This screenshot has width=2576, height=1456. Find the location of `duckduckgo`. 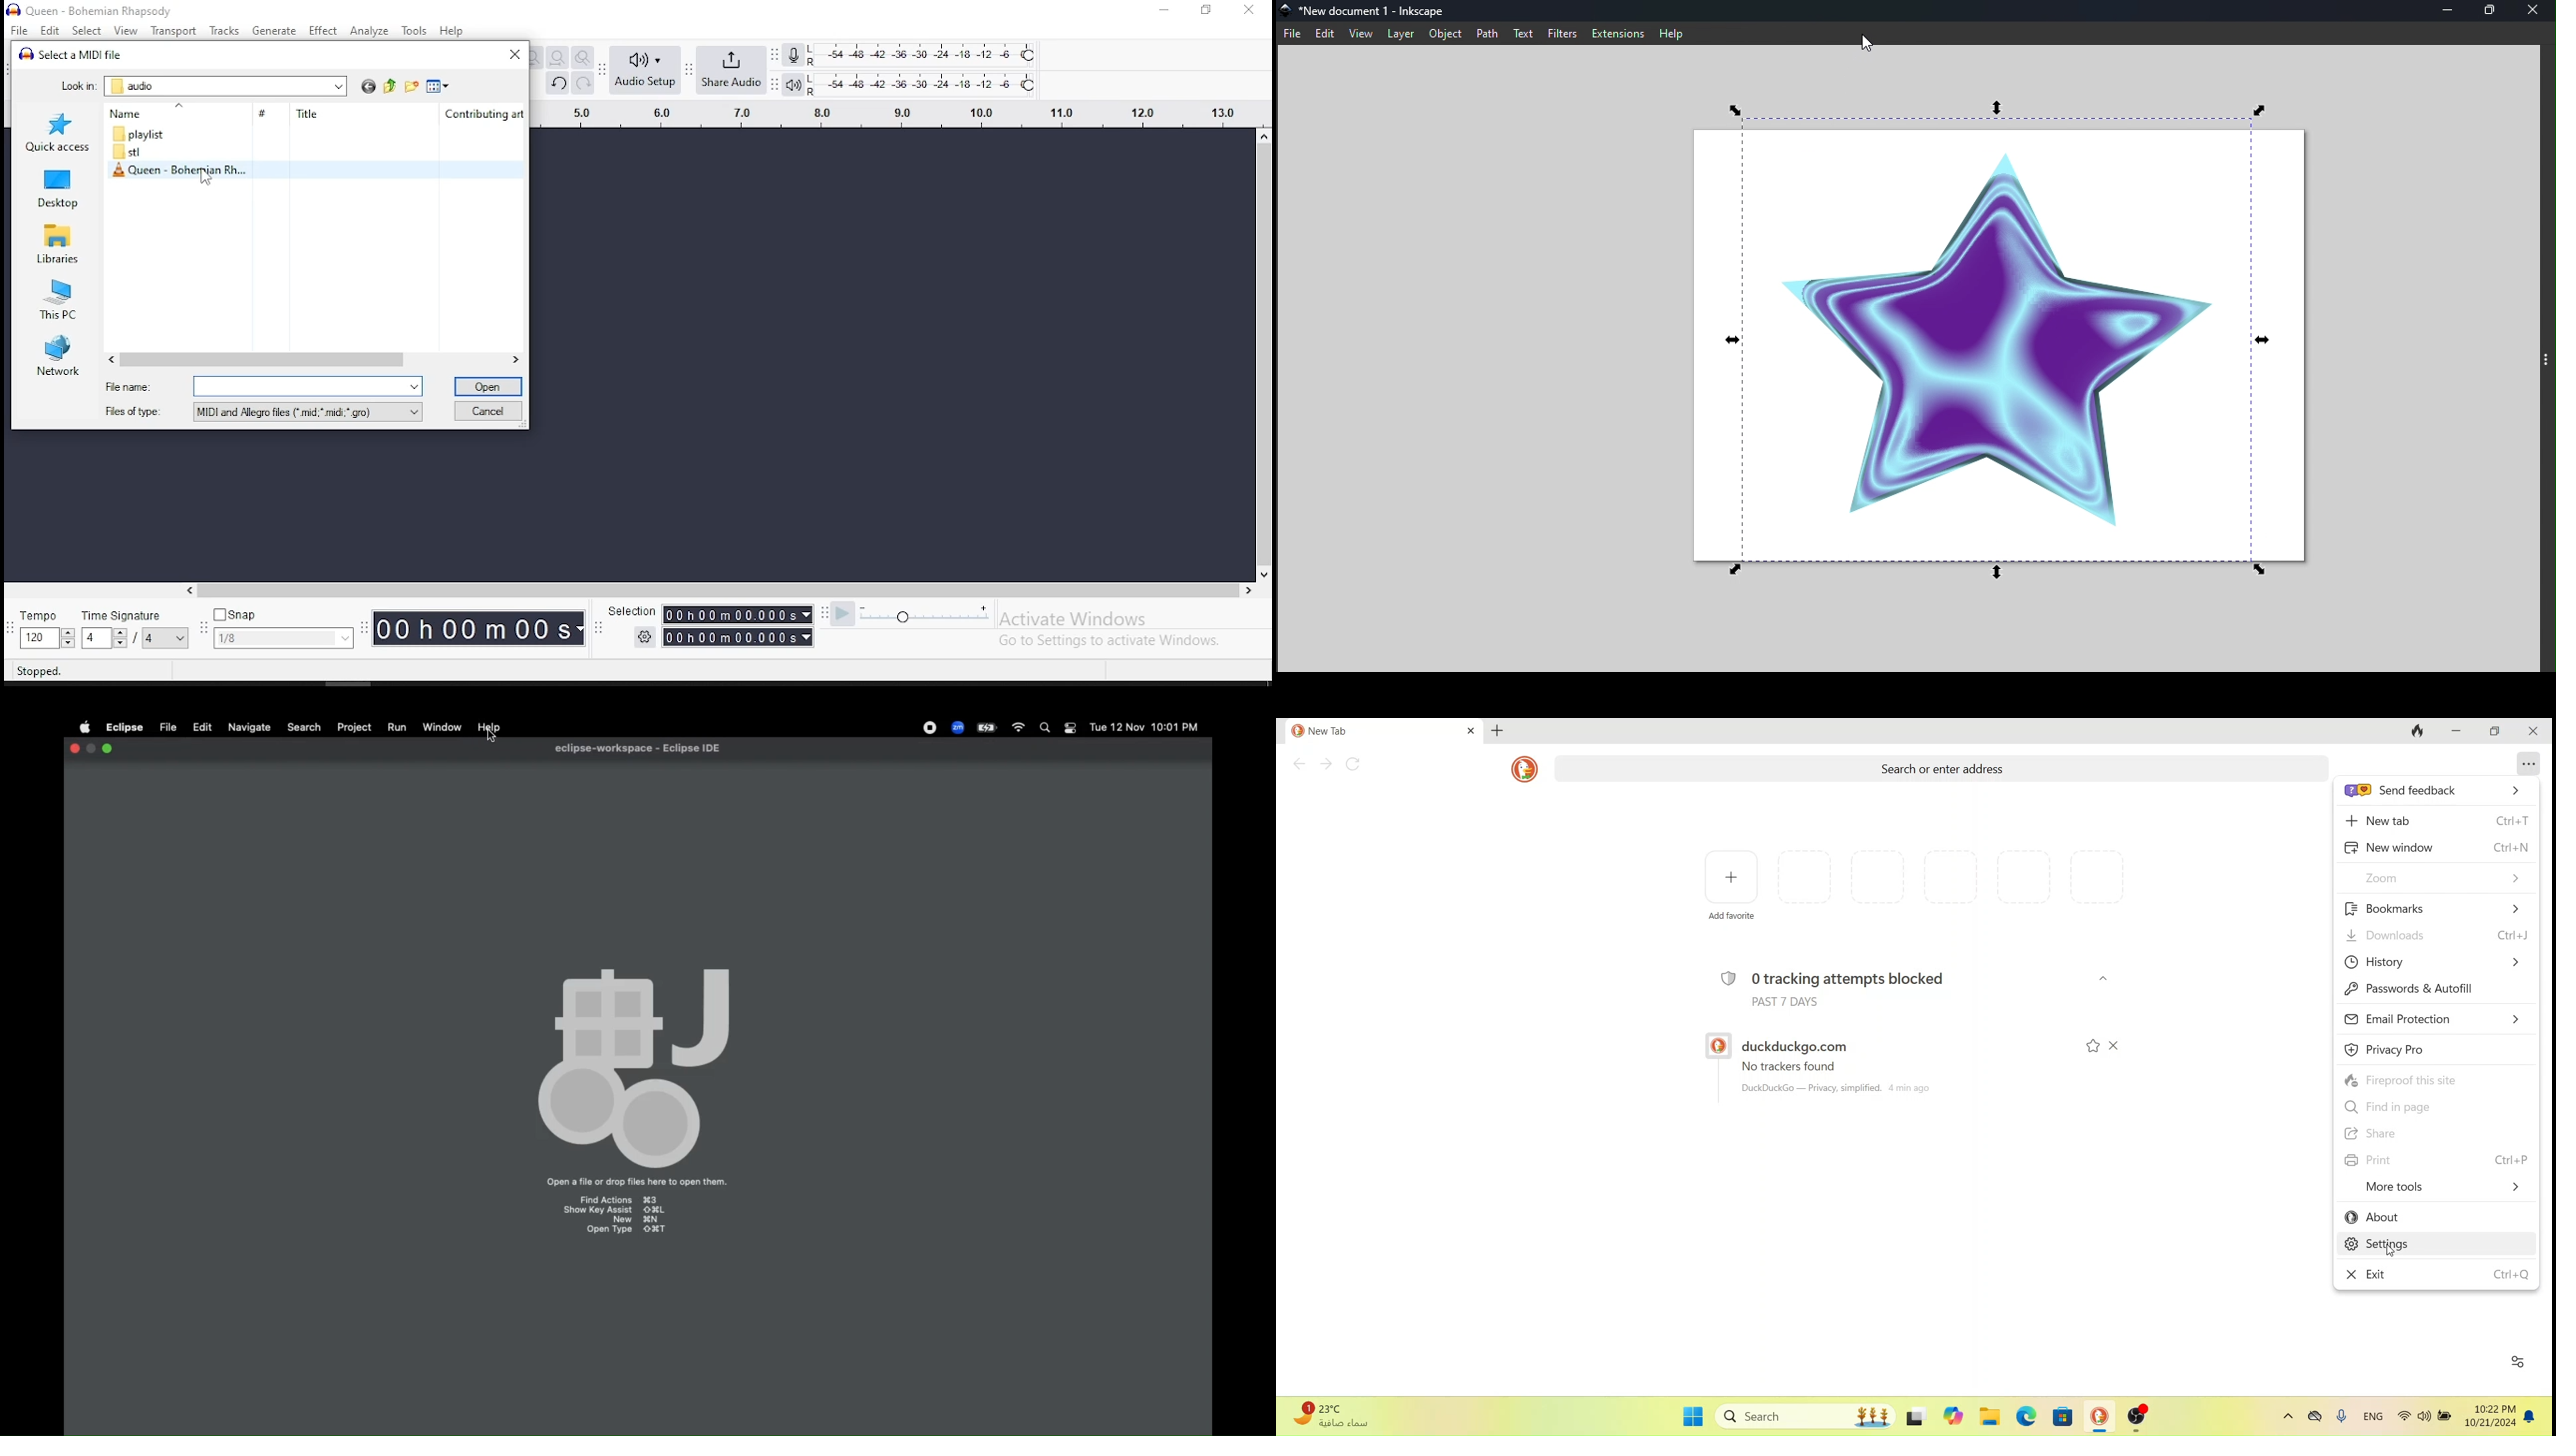

duckduckgo is located at coordinates (2099, 1419).